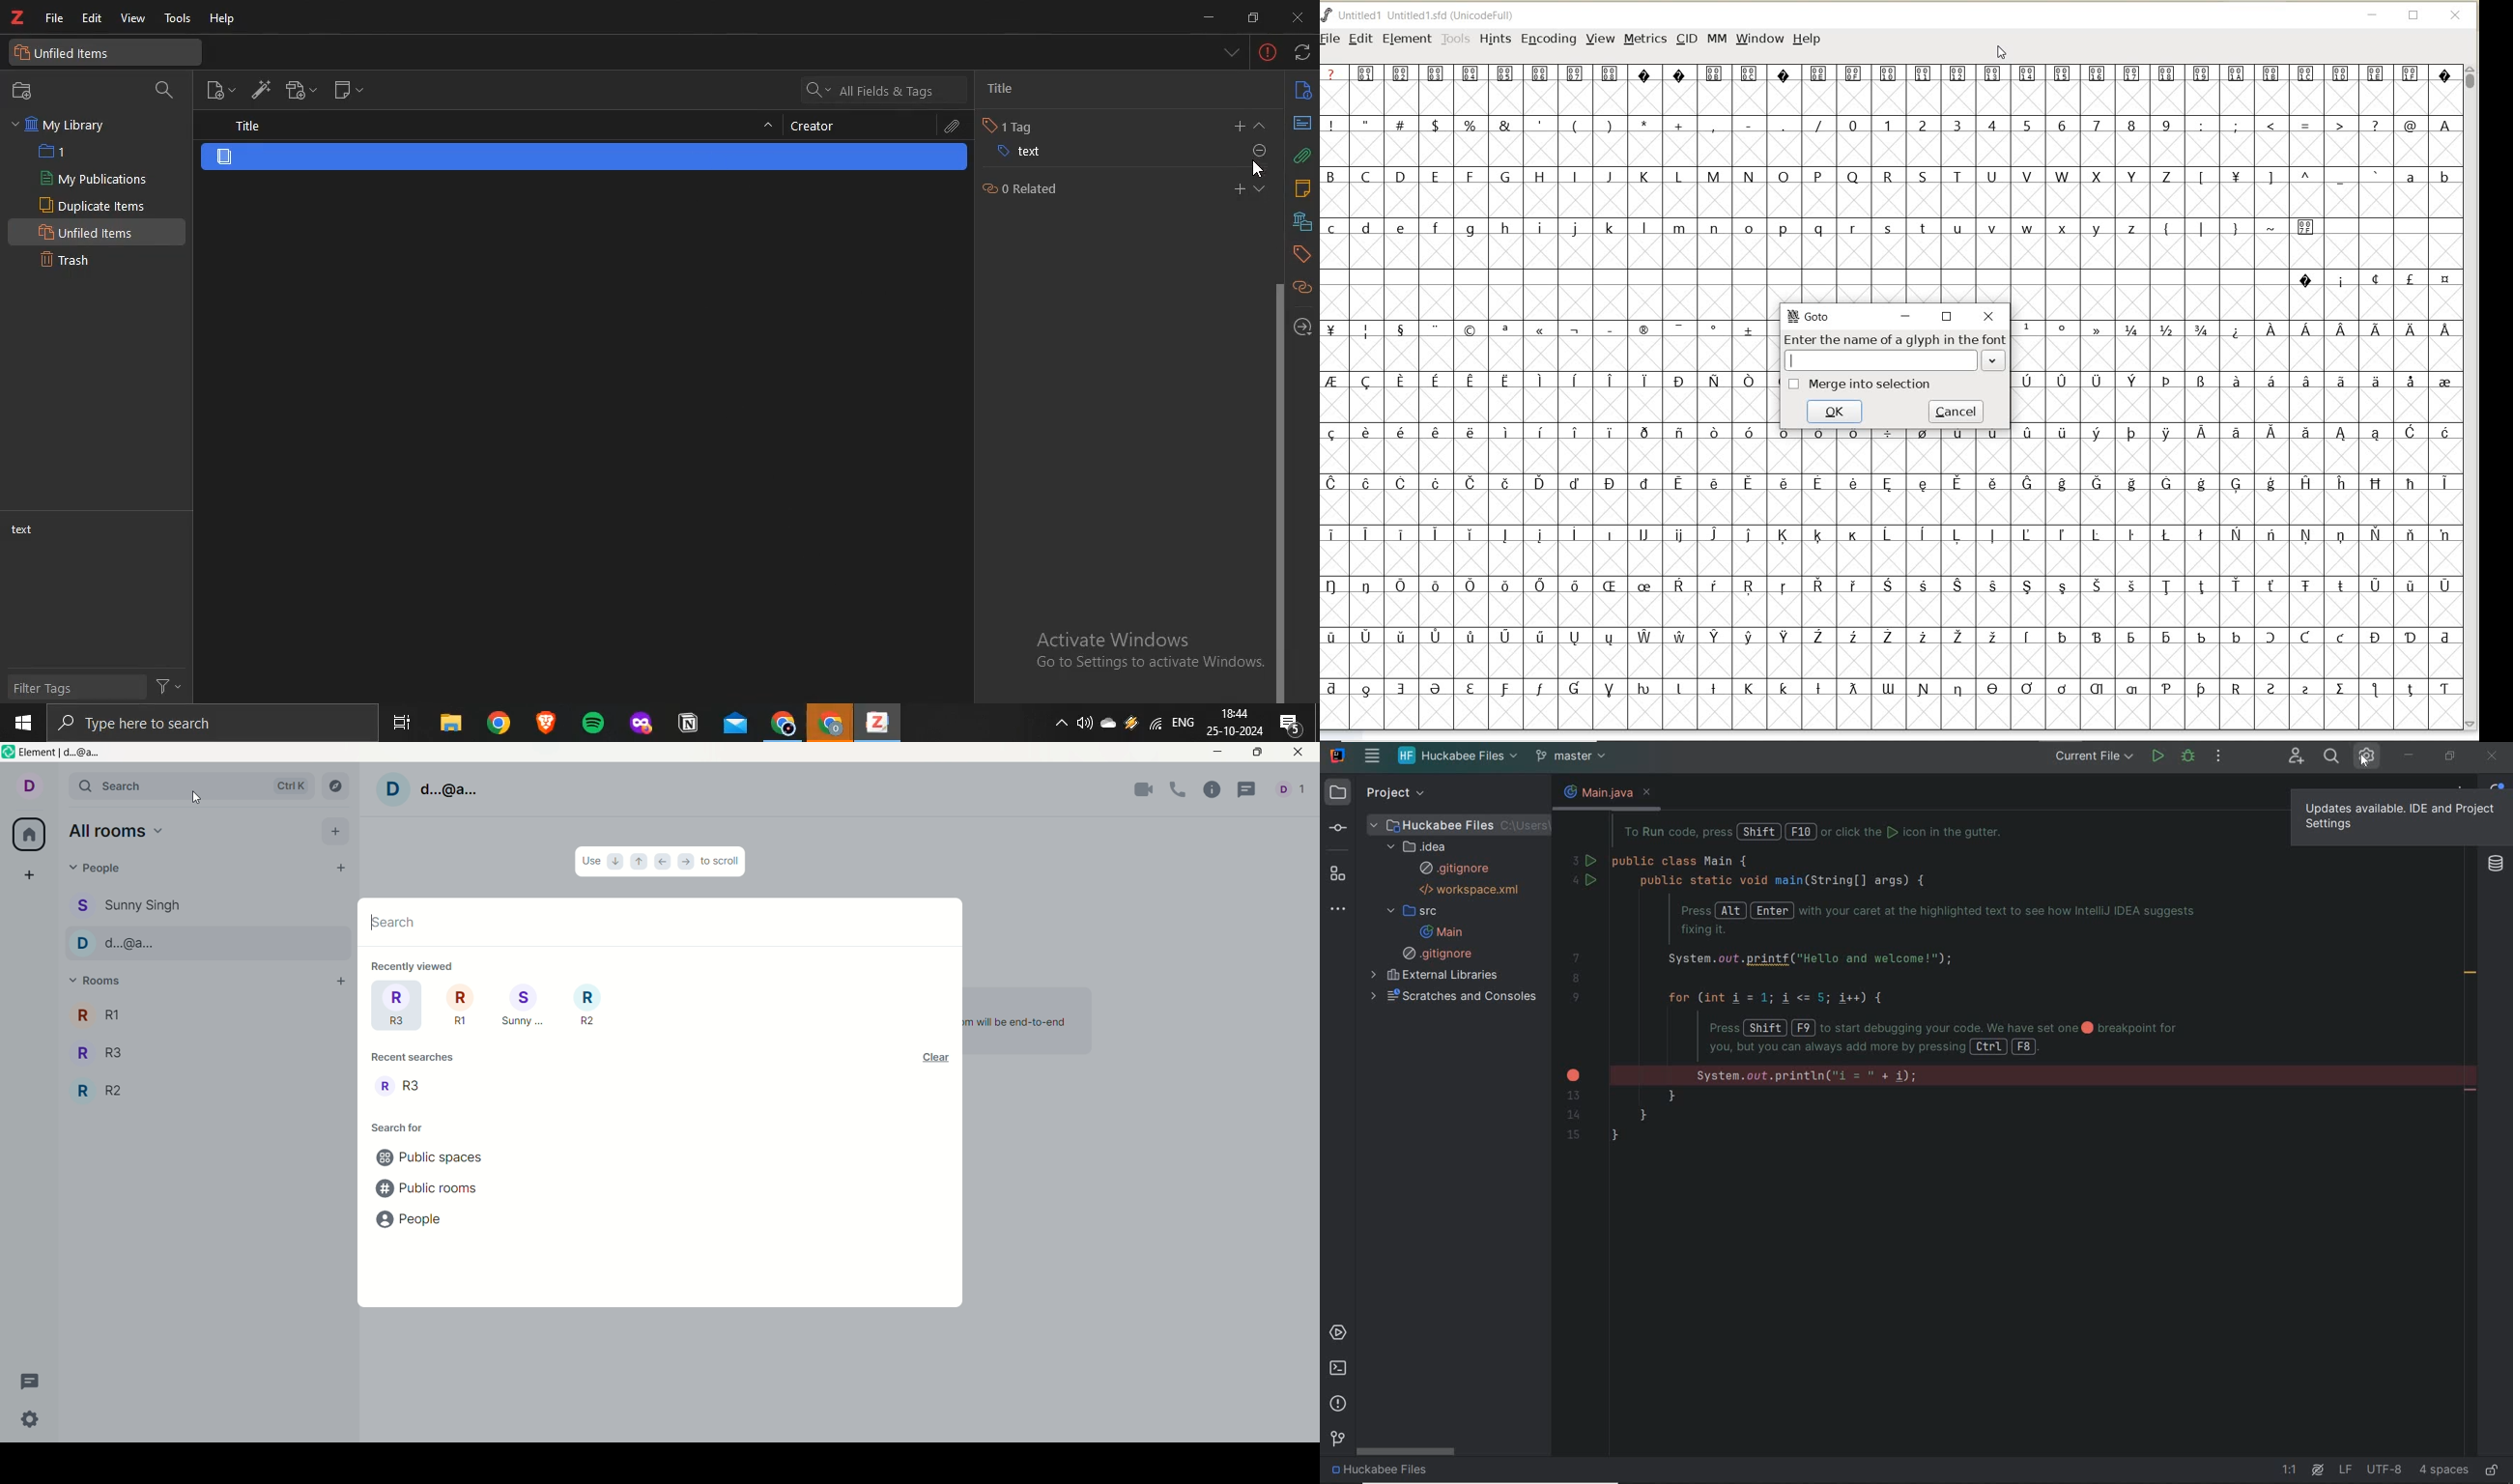 This screenshot has width=2520, height=1484. I want to click on EDIT, so click(1360, 40).